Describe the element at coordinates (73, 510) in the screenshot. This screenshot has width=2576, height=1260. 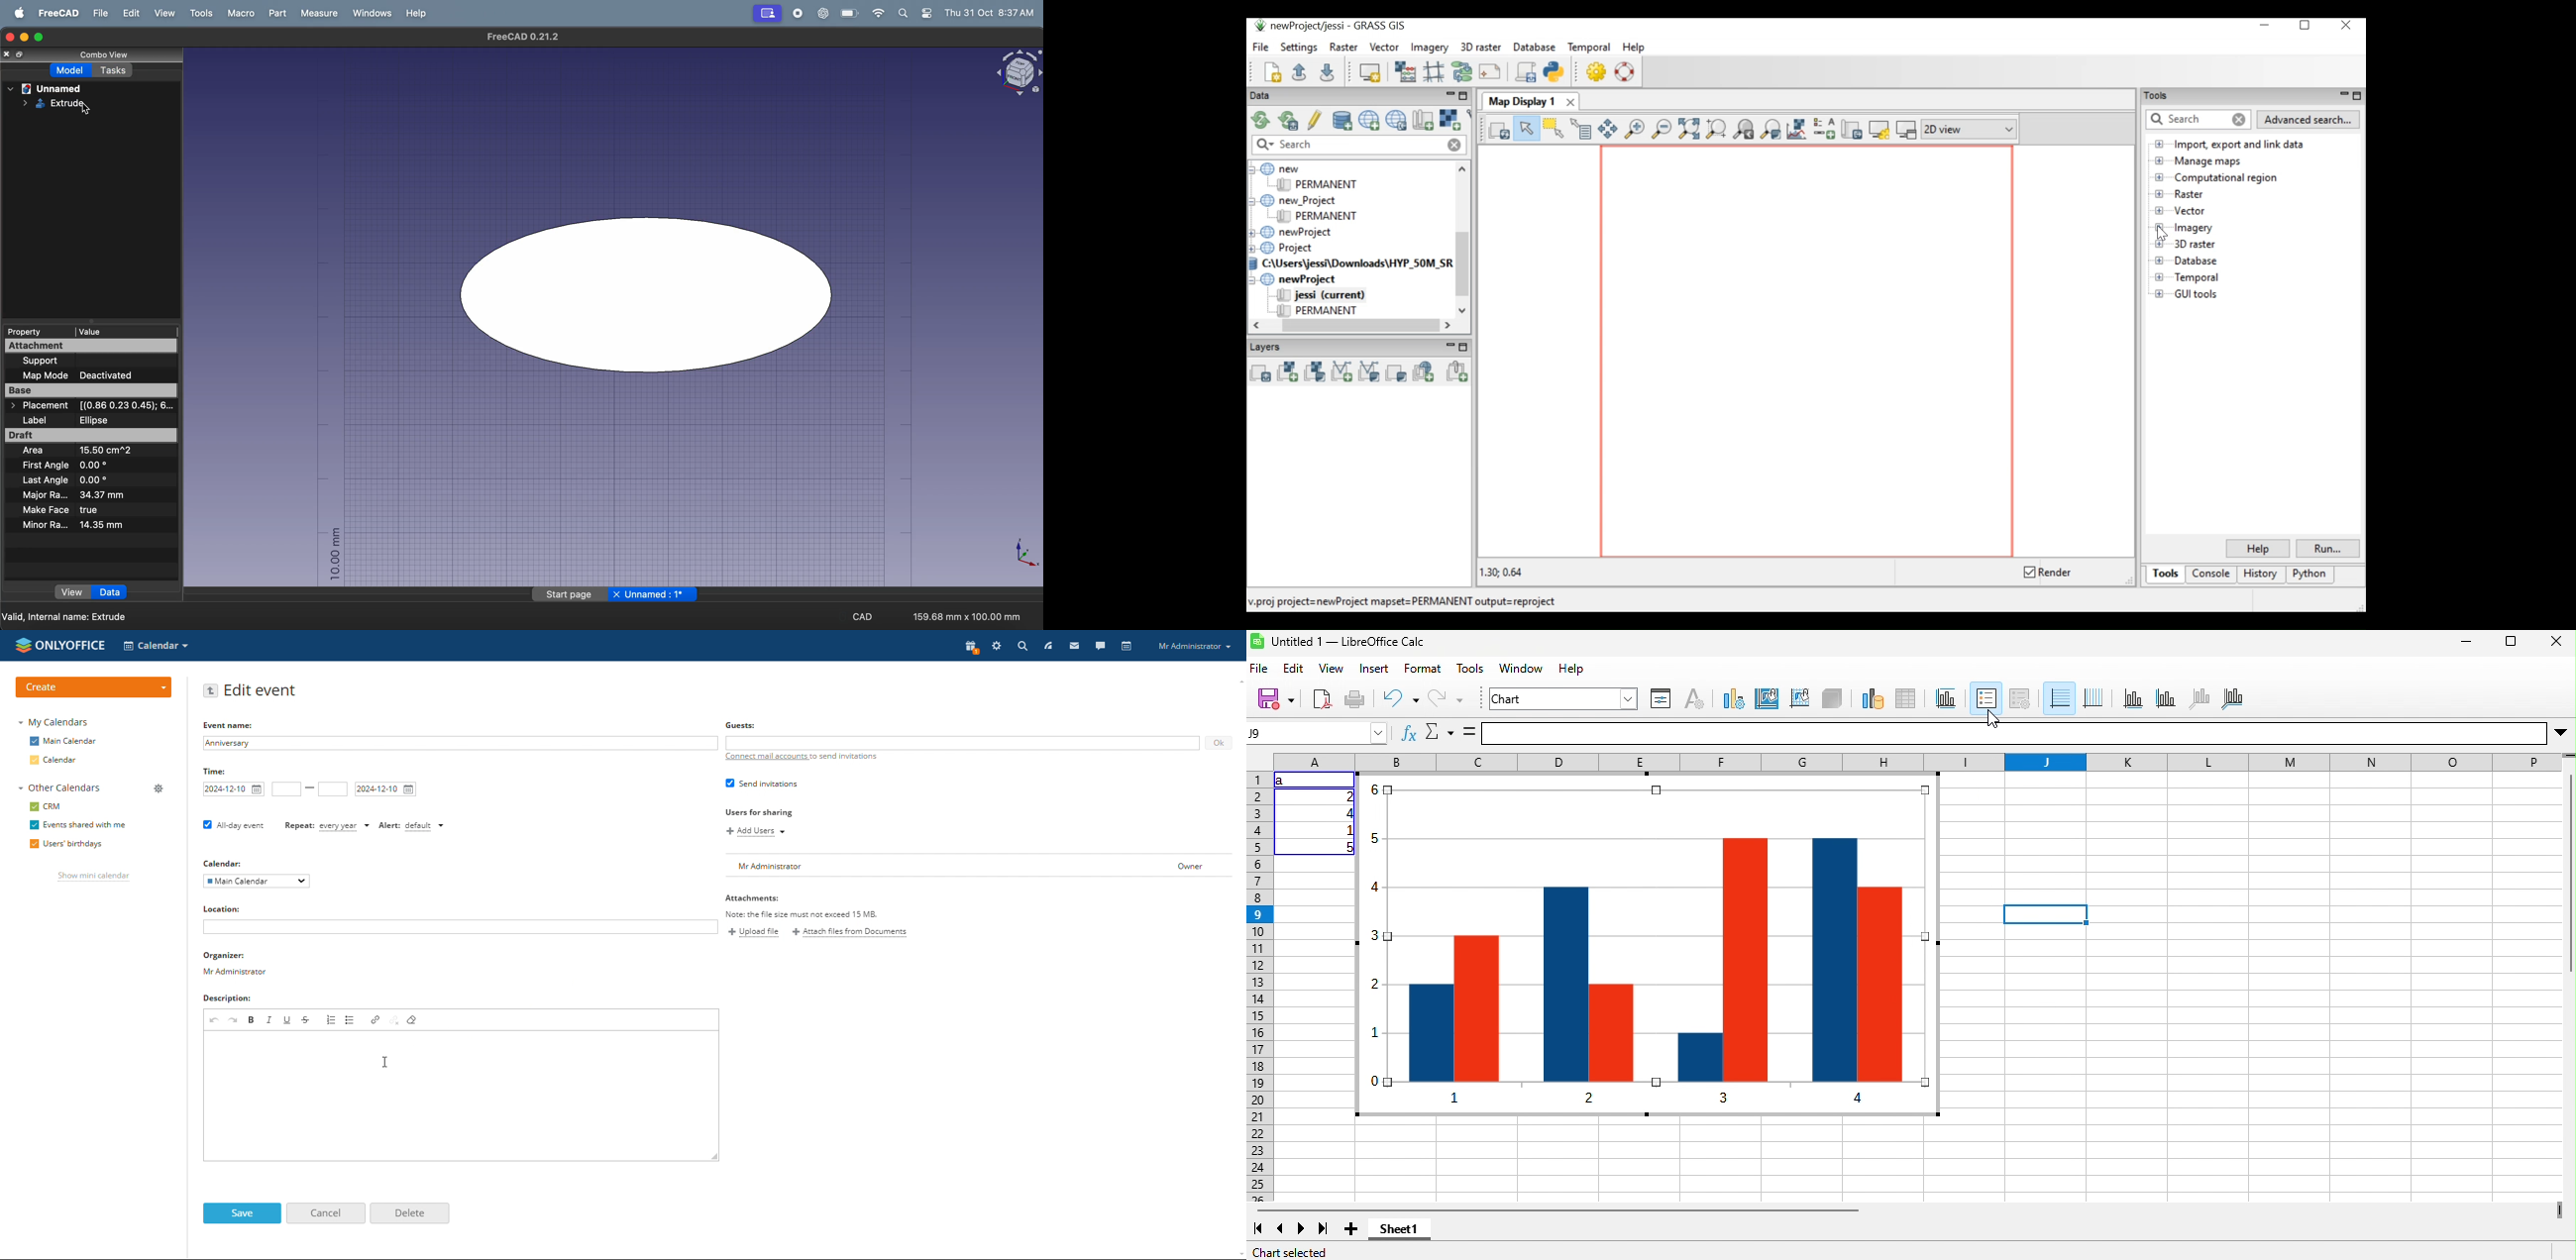
I see `make face` at that location.